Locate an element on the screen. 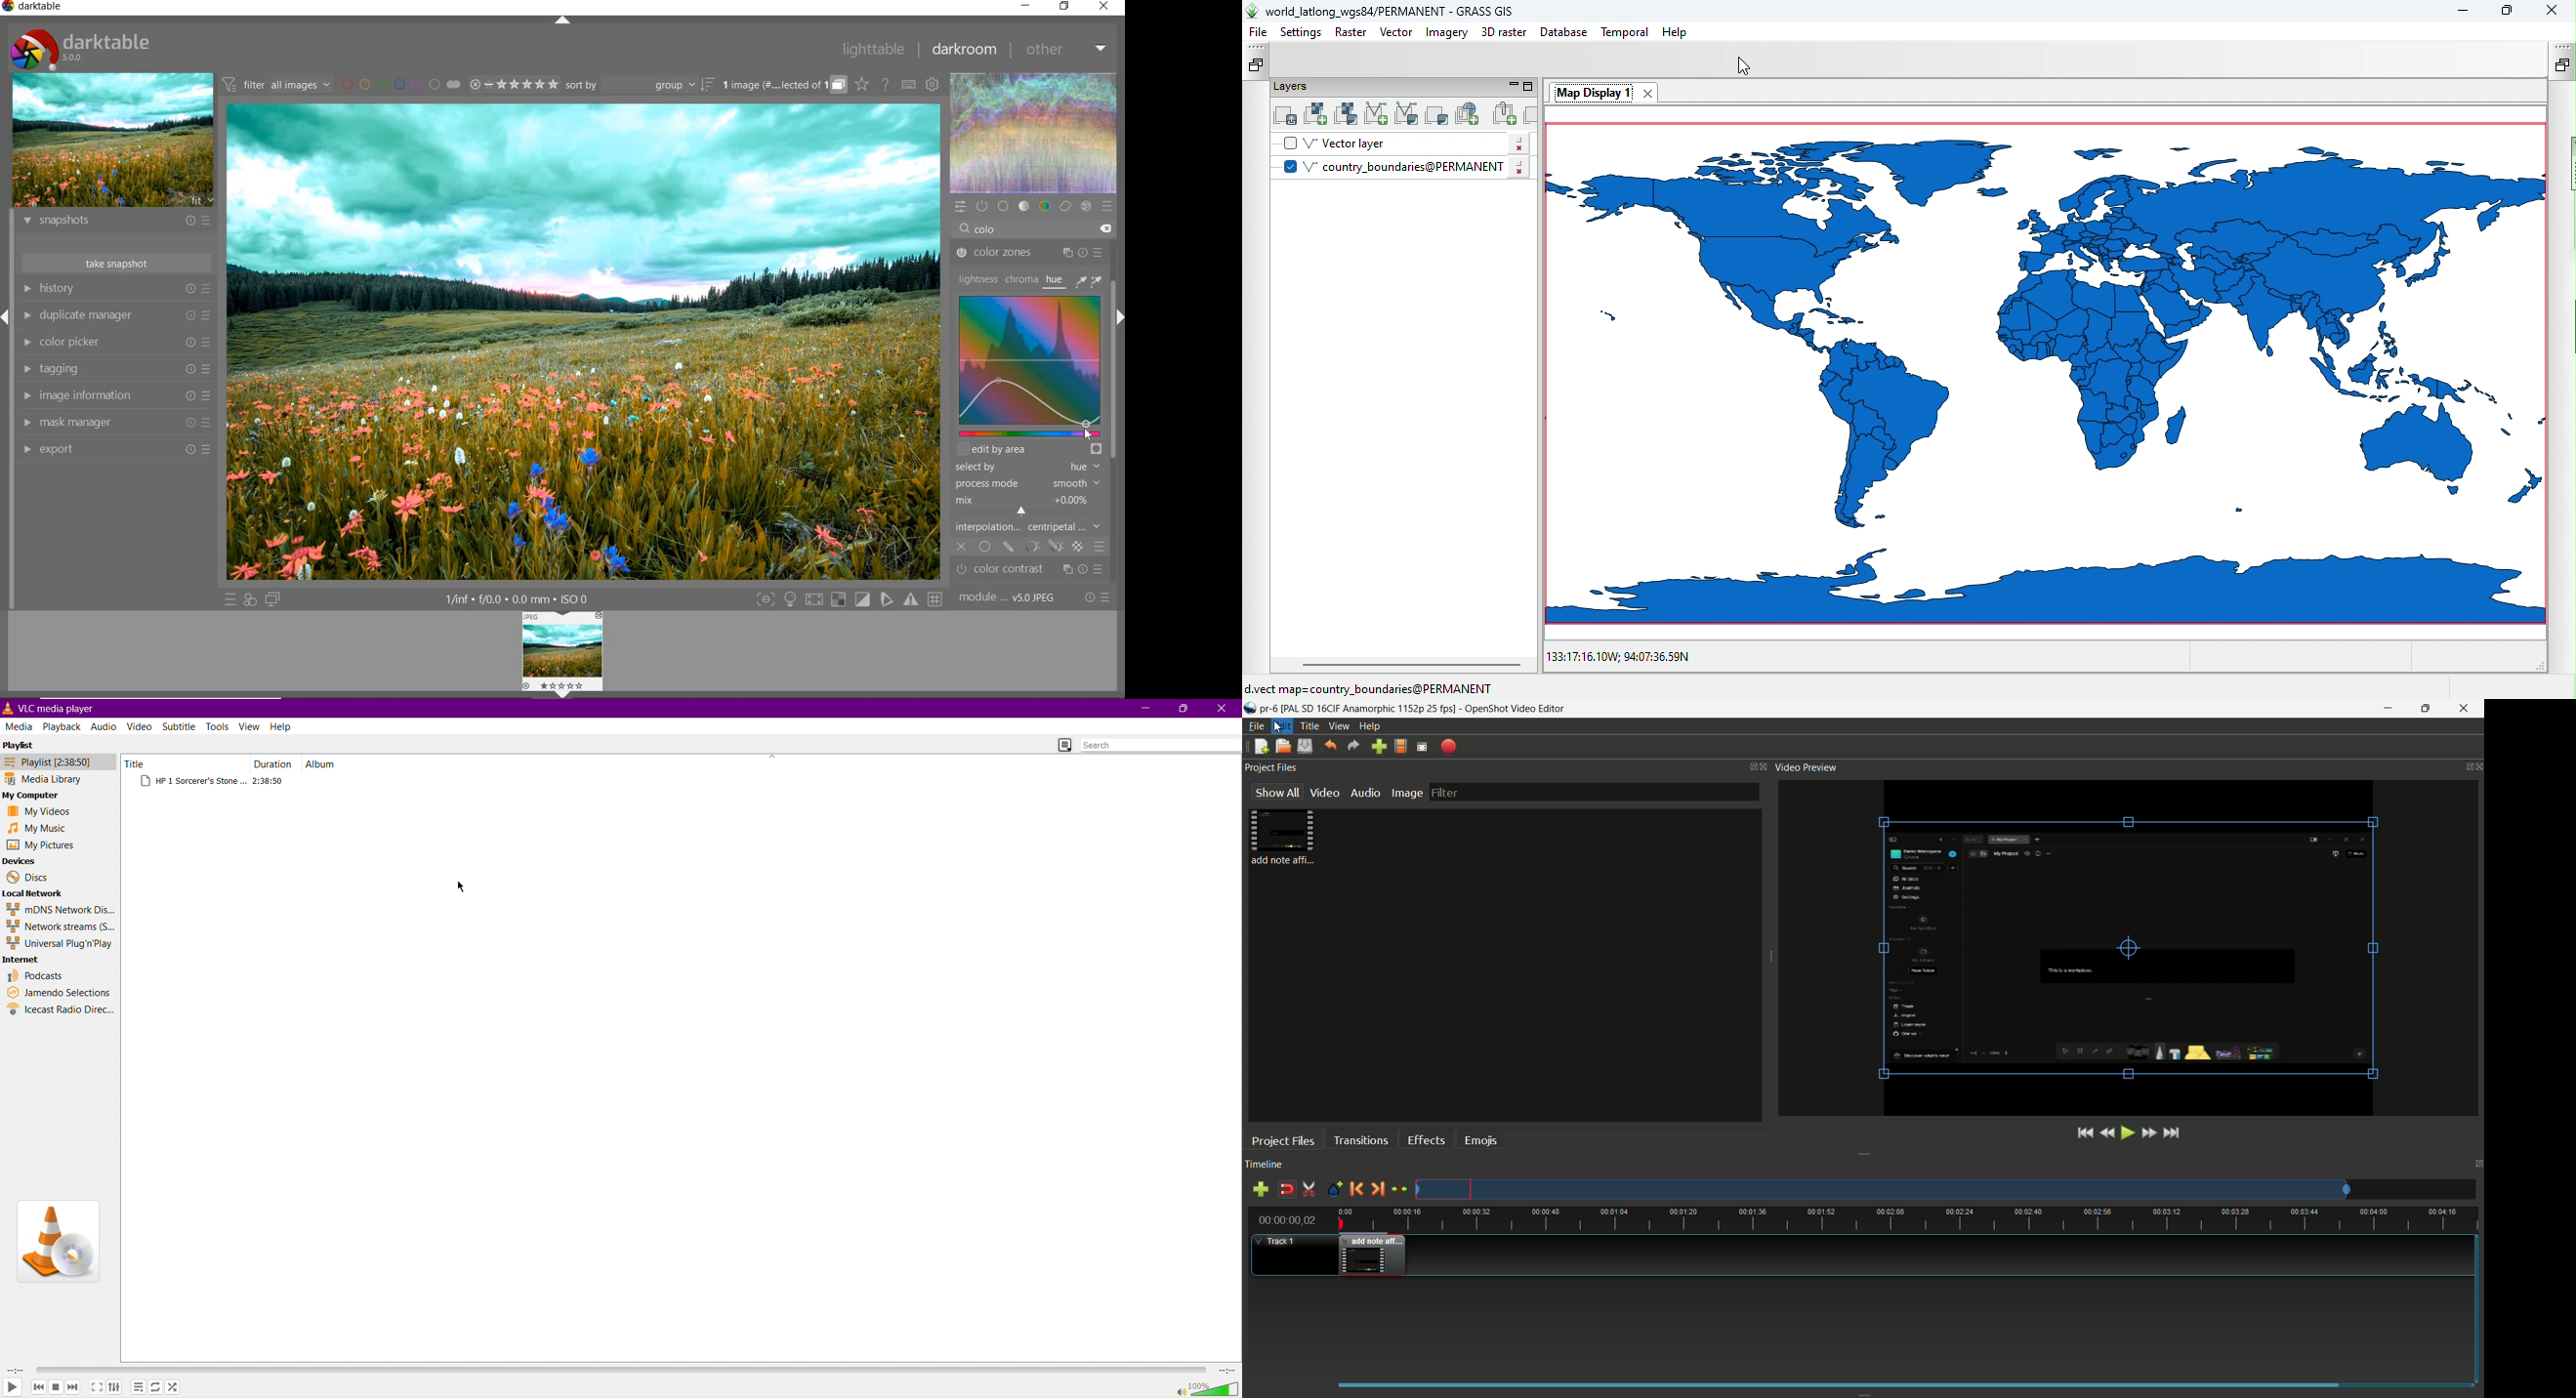 This screenshot has height=1400, width=2576. cursor position at teal is located at coordinates (1089, 429).